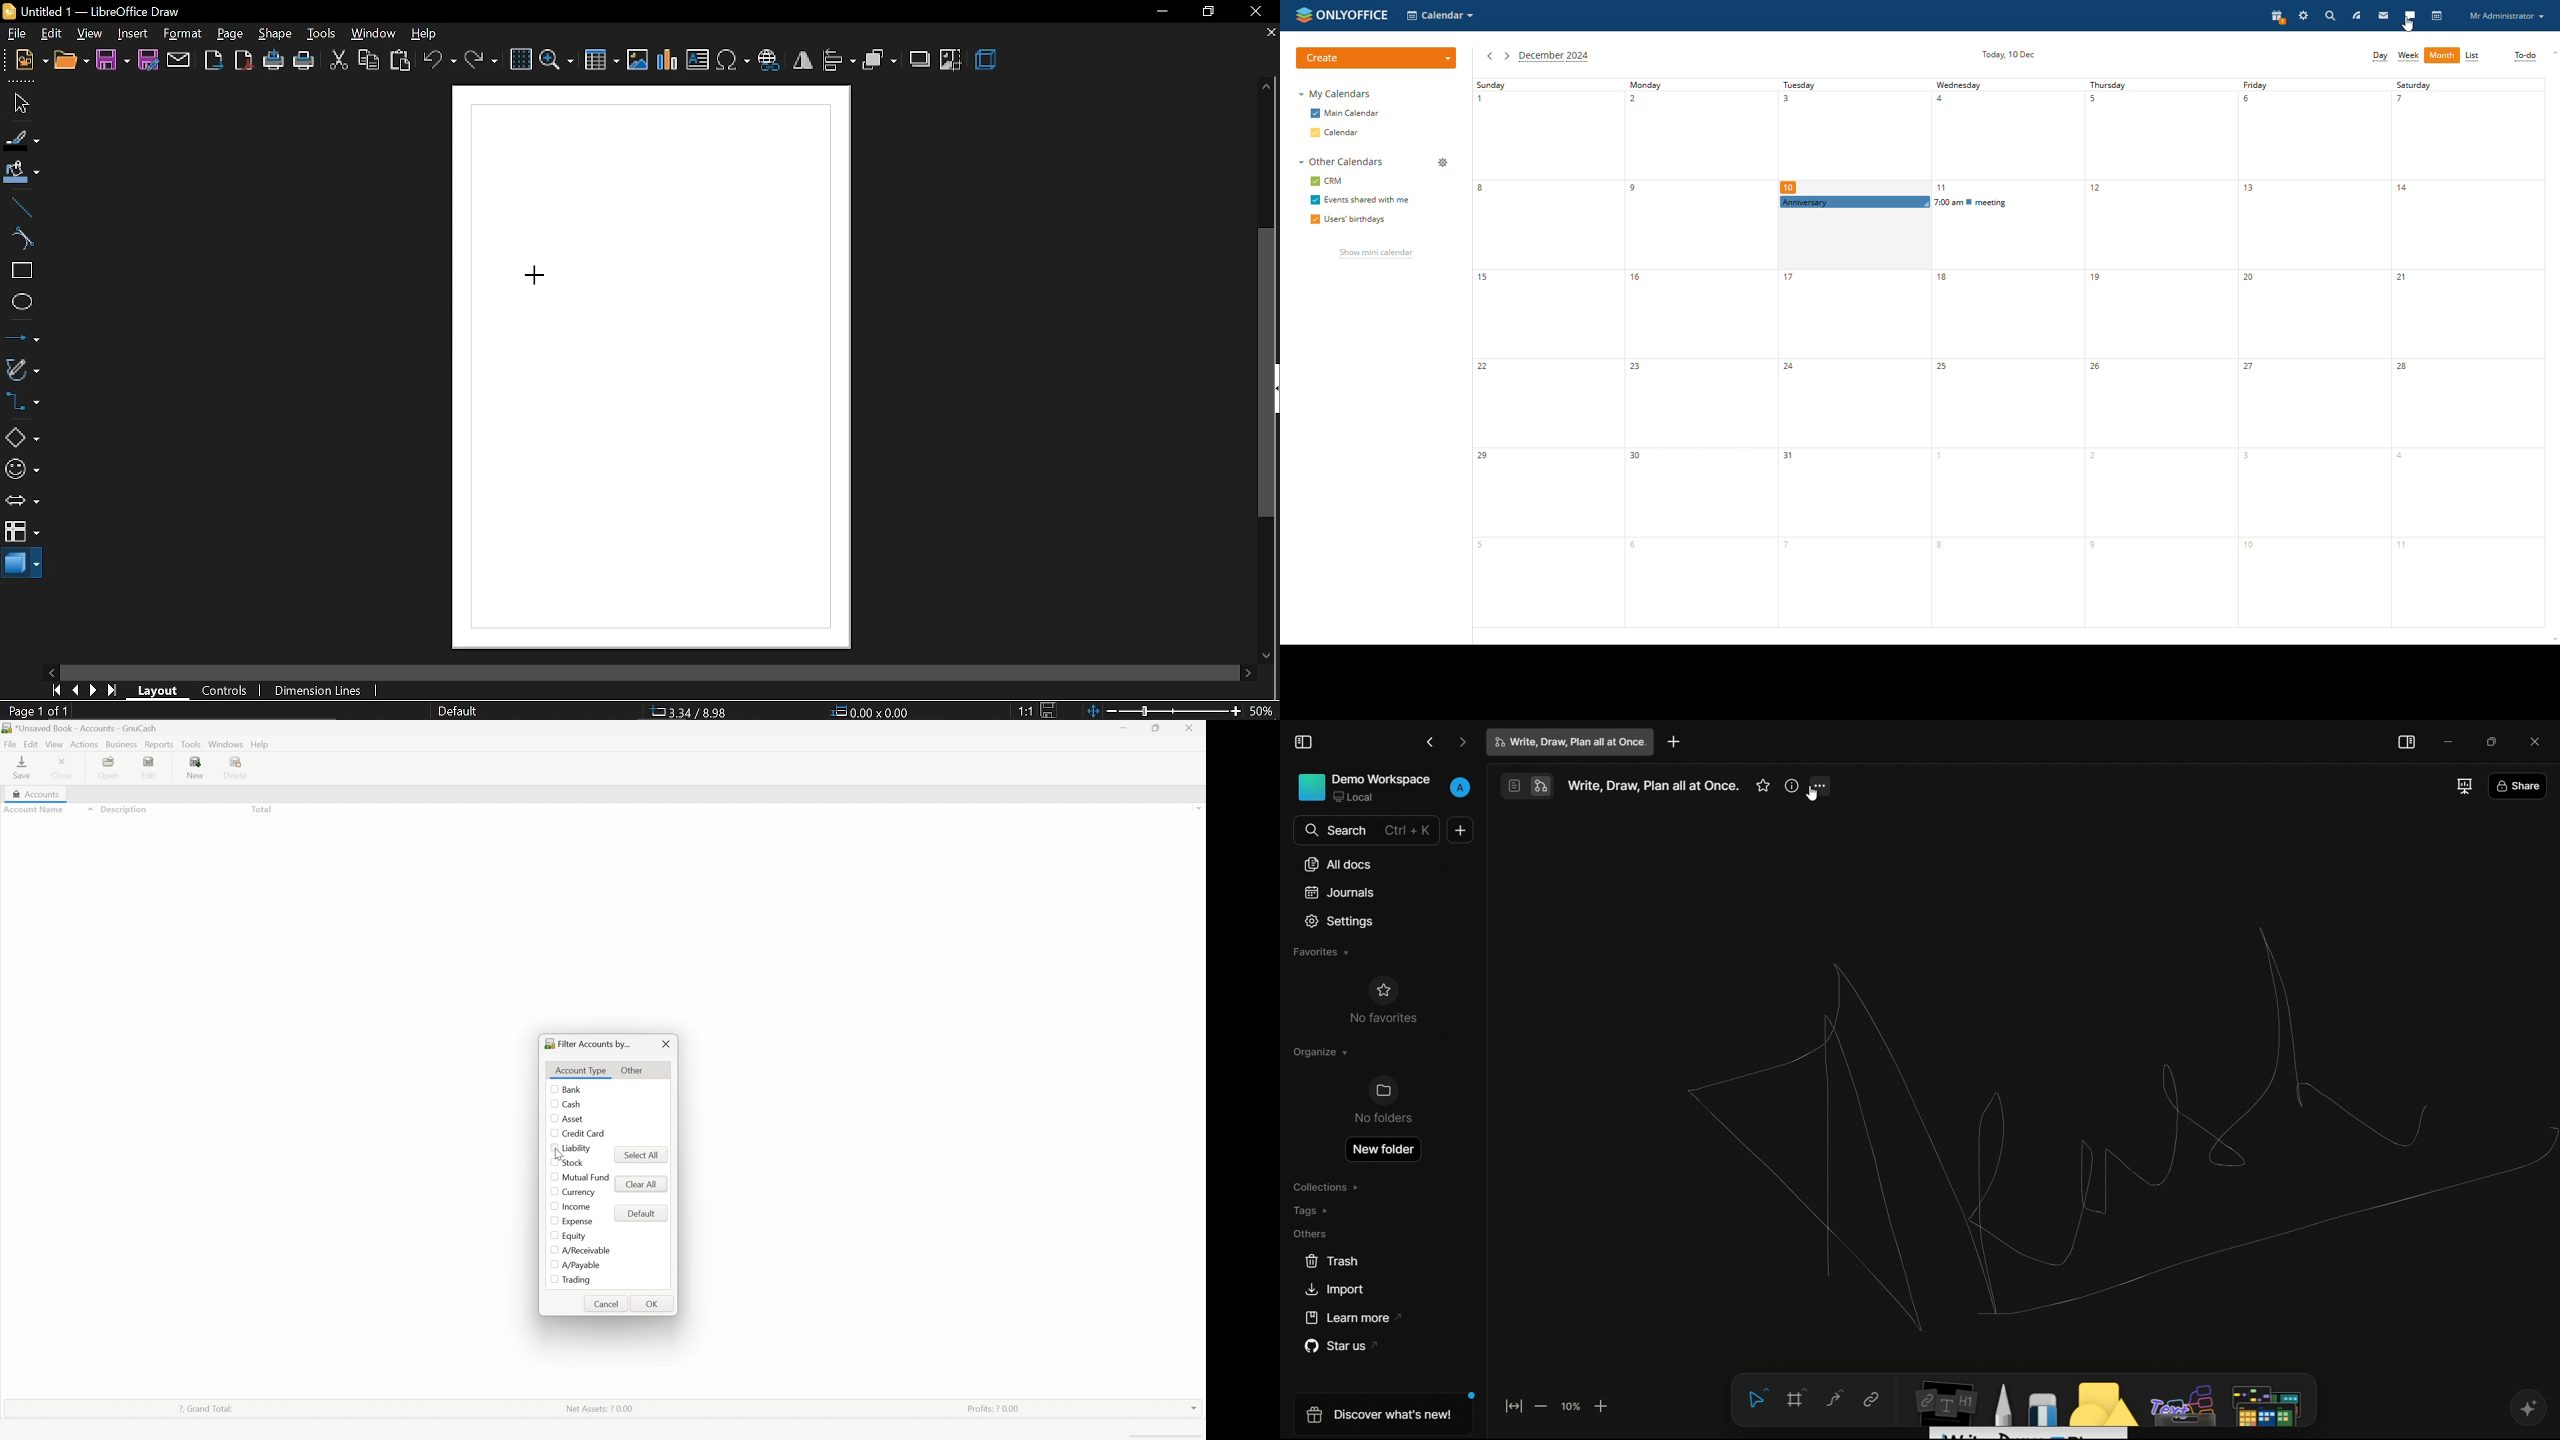  What do you see at coordinates (2436, 16) in the screenshot?
I see `calendar` at bounding box center [2436, 16].